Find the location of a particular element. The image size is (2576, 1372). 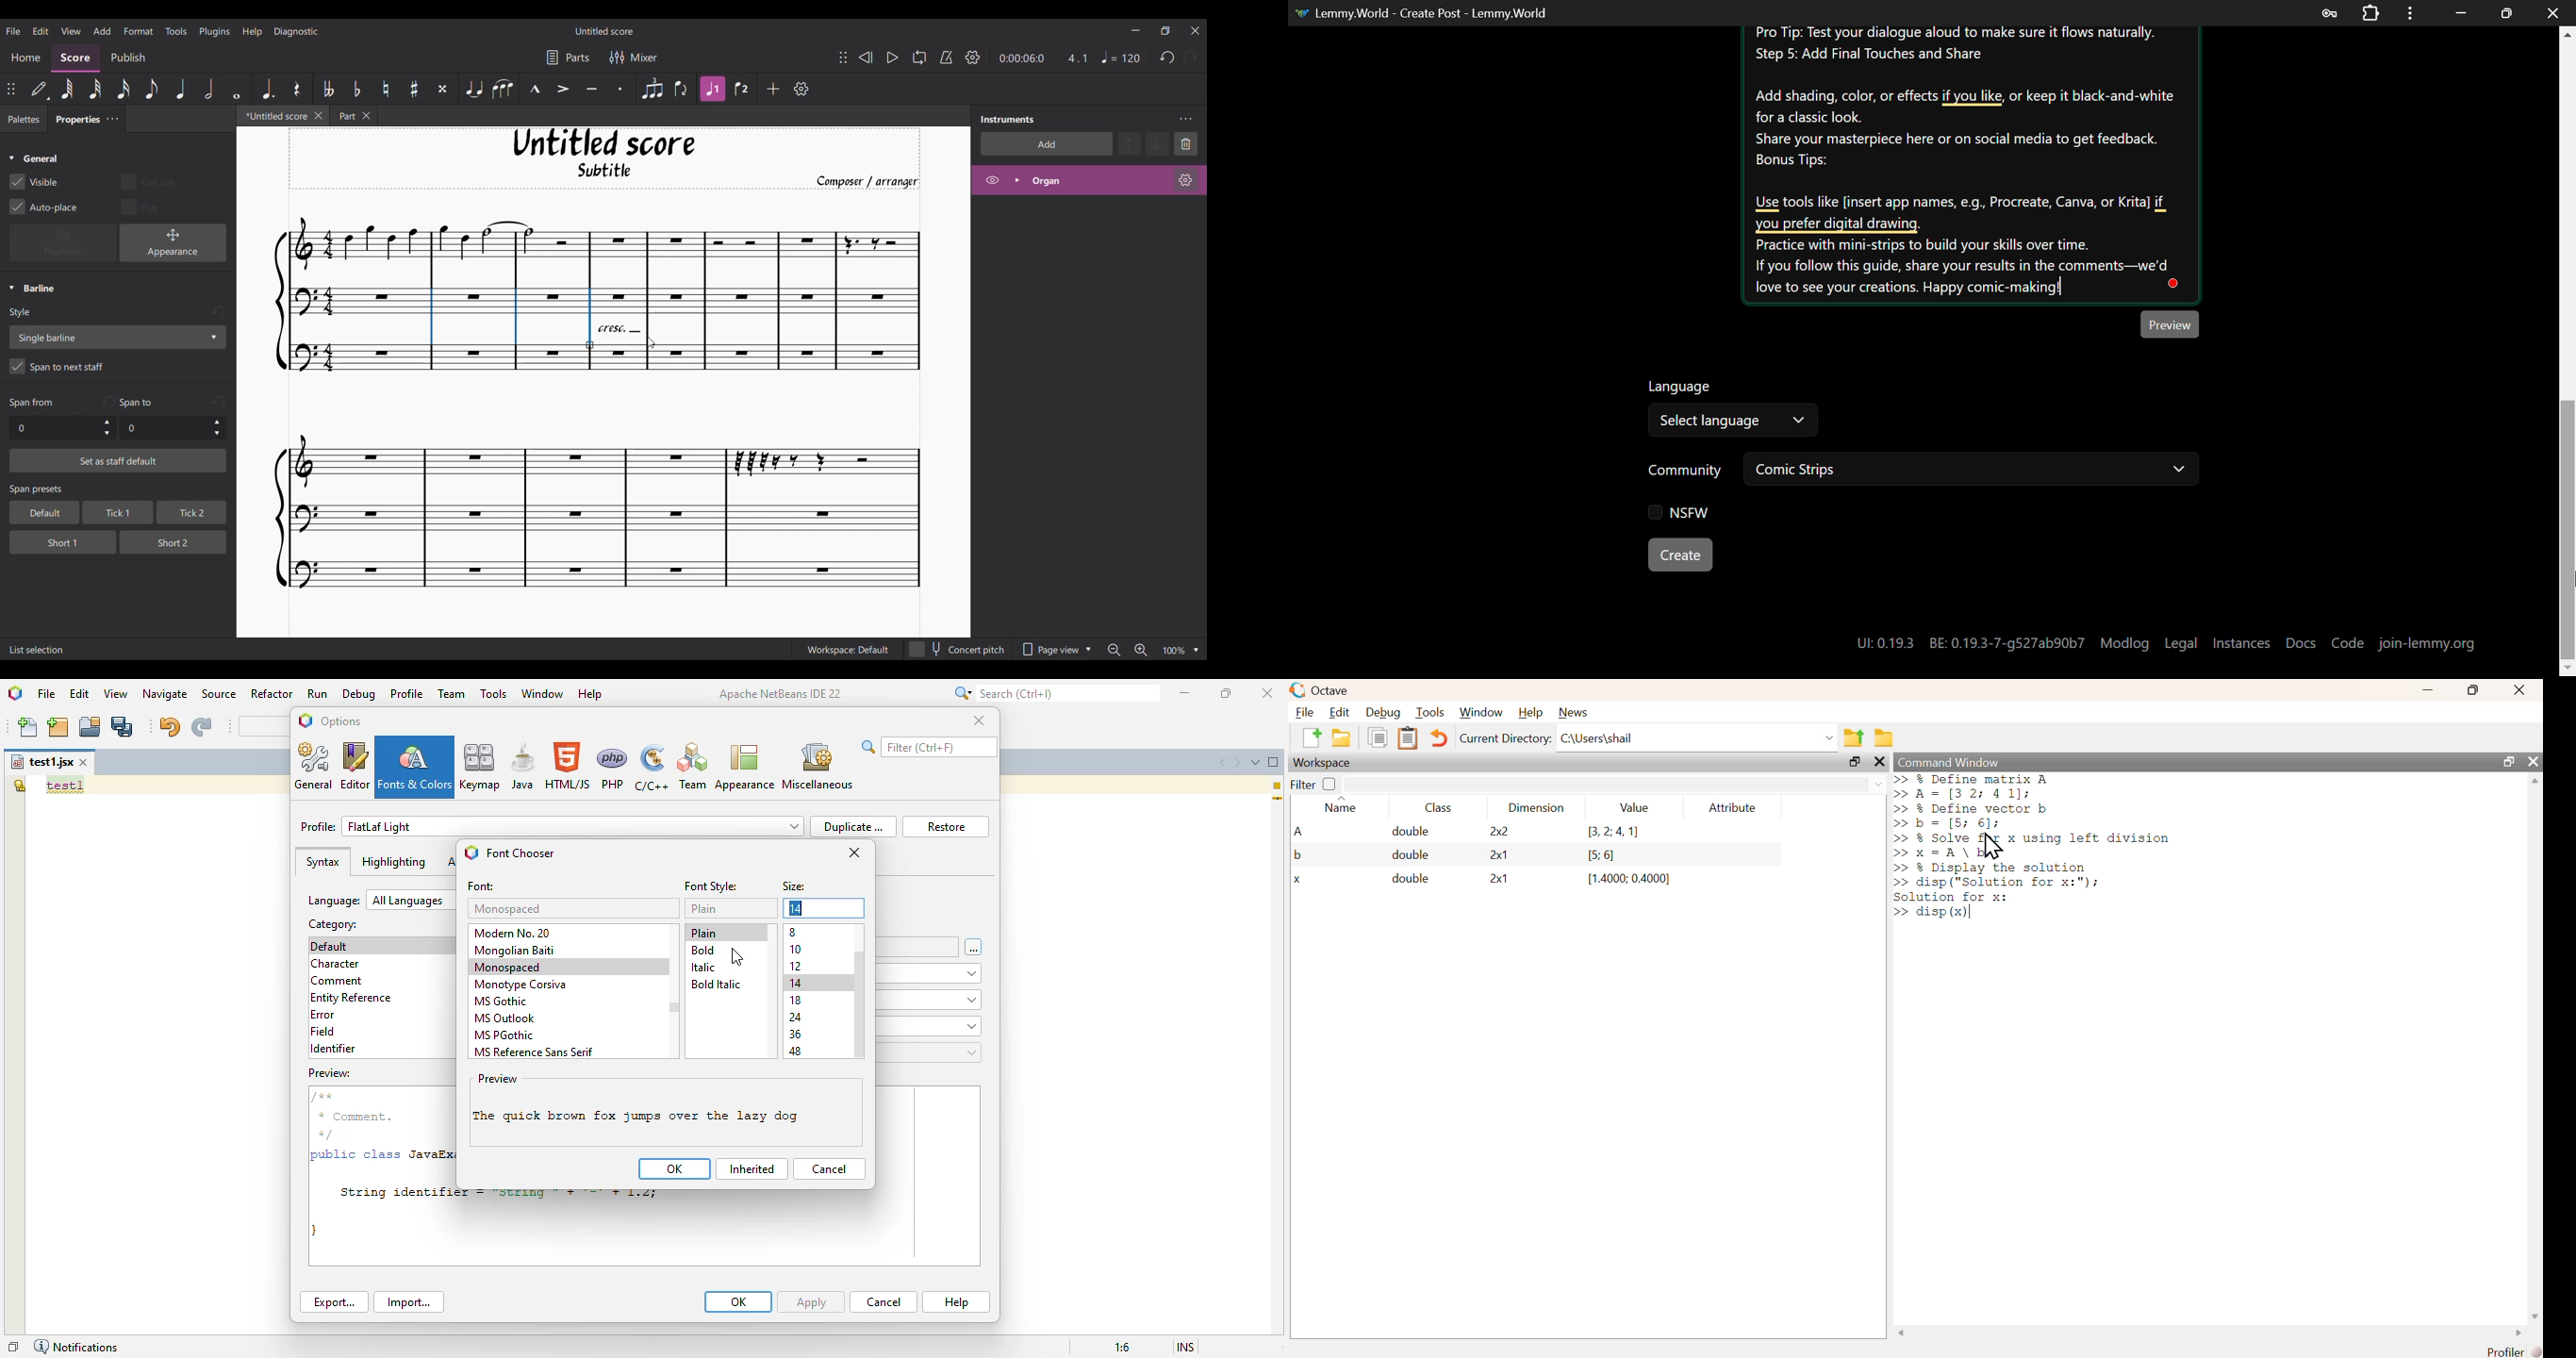

Redo is located at coordinates (1190, 57).